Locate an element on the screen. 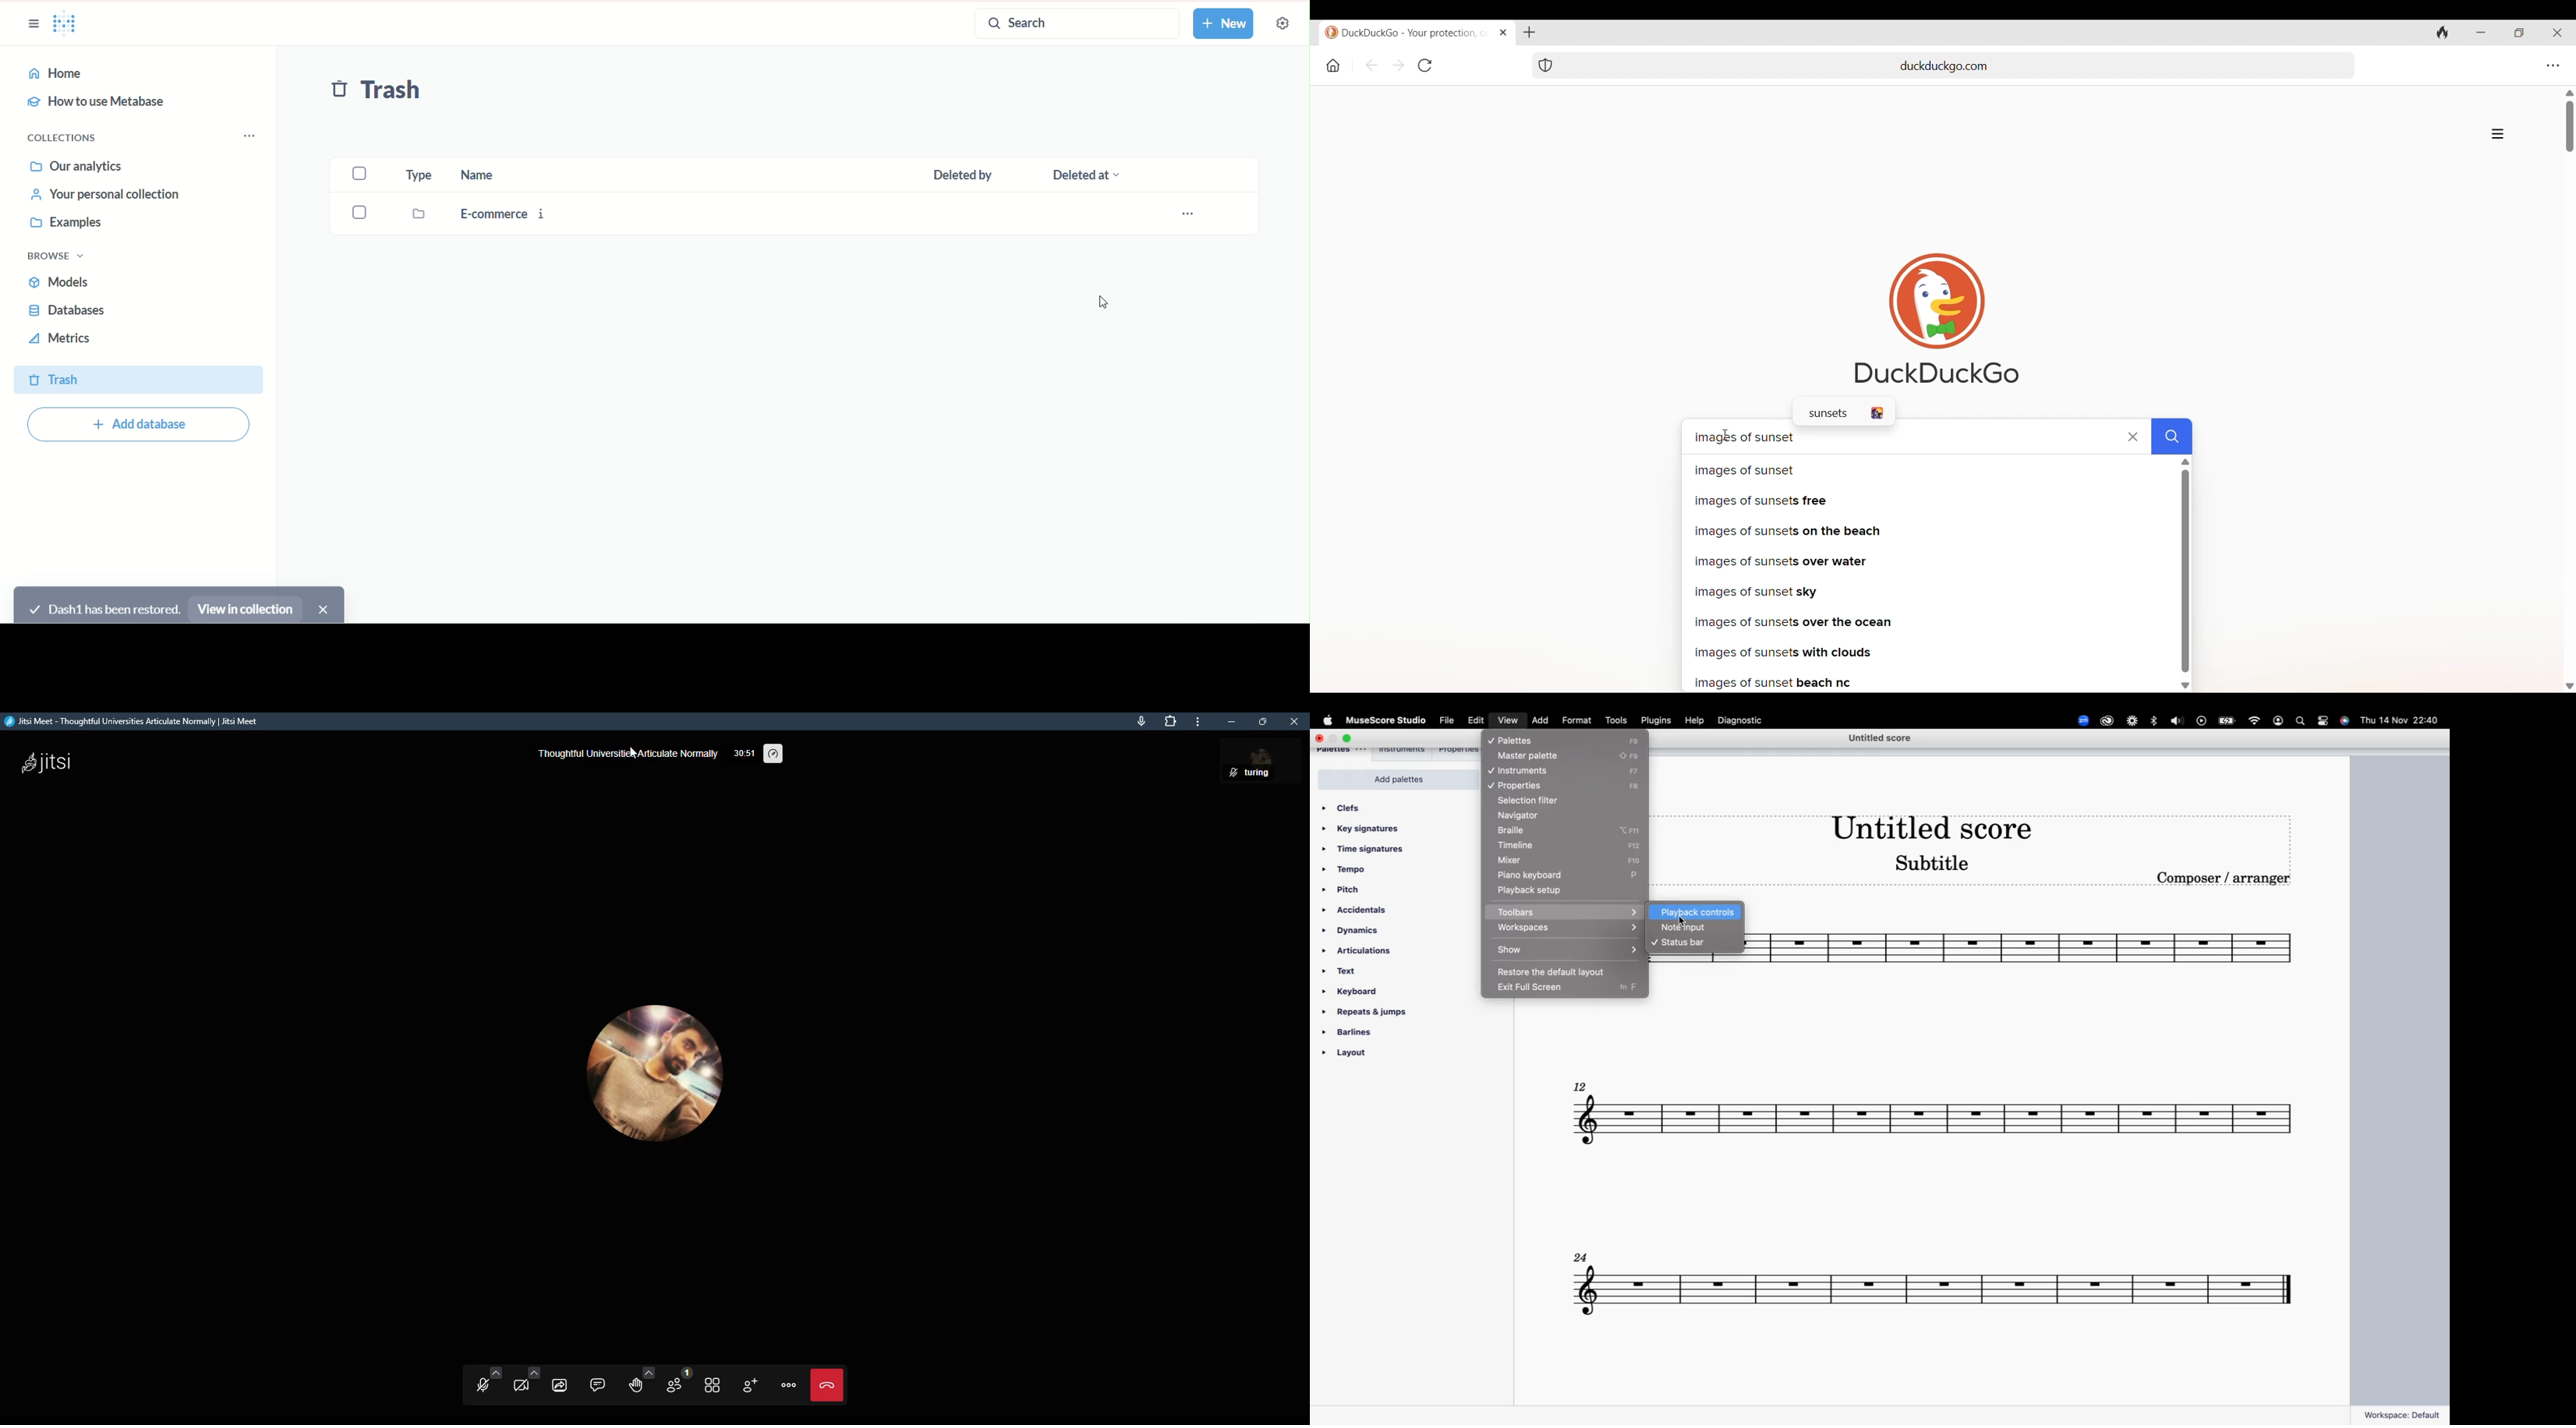 The width and height of the screenshot is (2576, 1428). Images of sunsets on the beach is located at coordinates (1931, 531).